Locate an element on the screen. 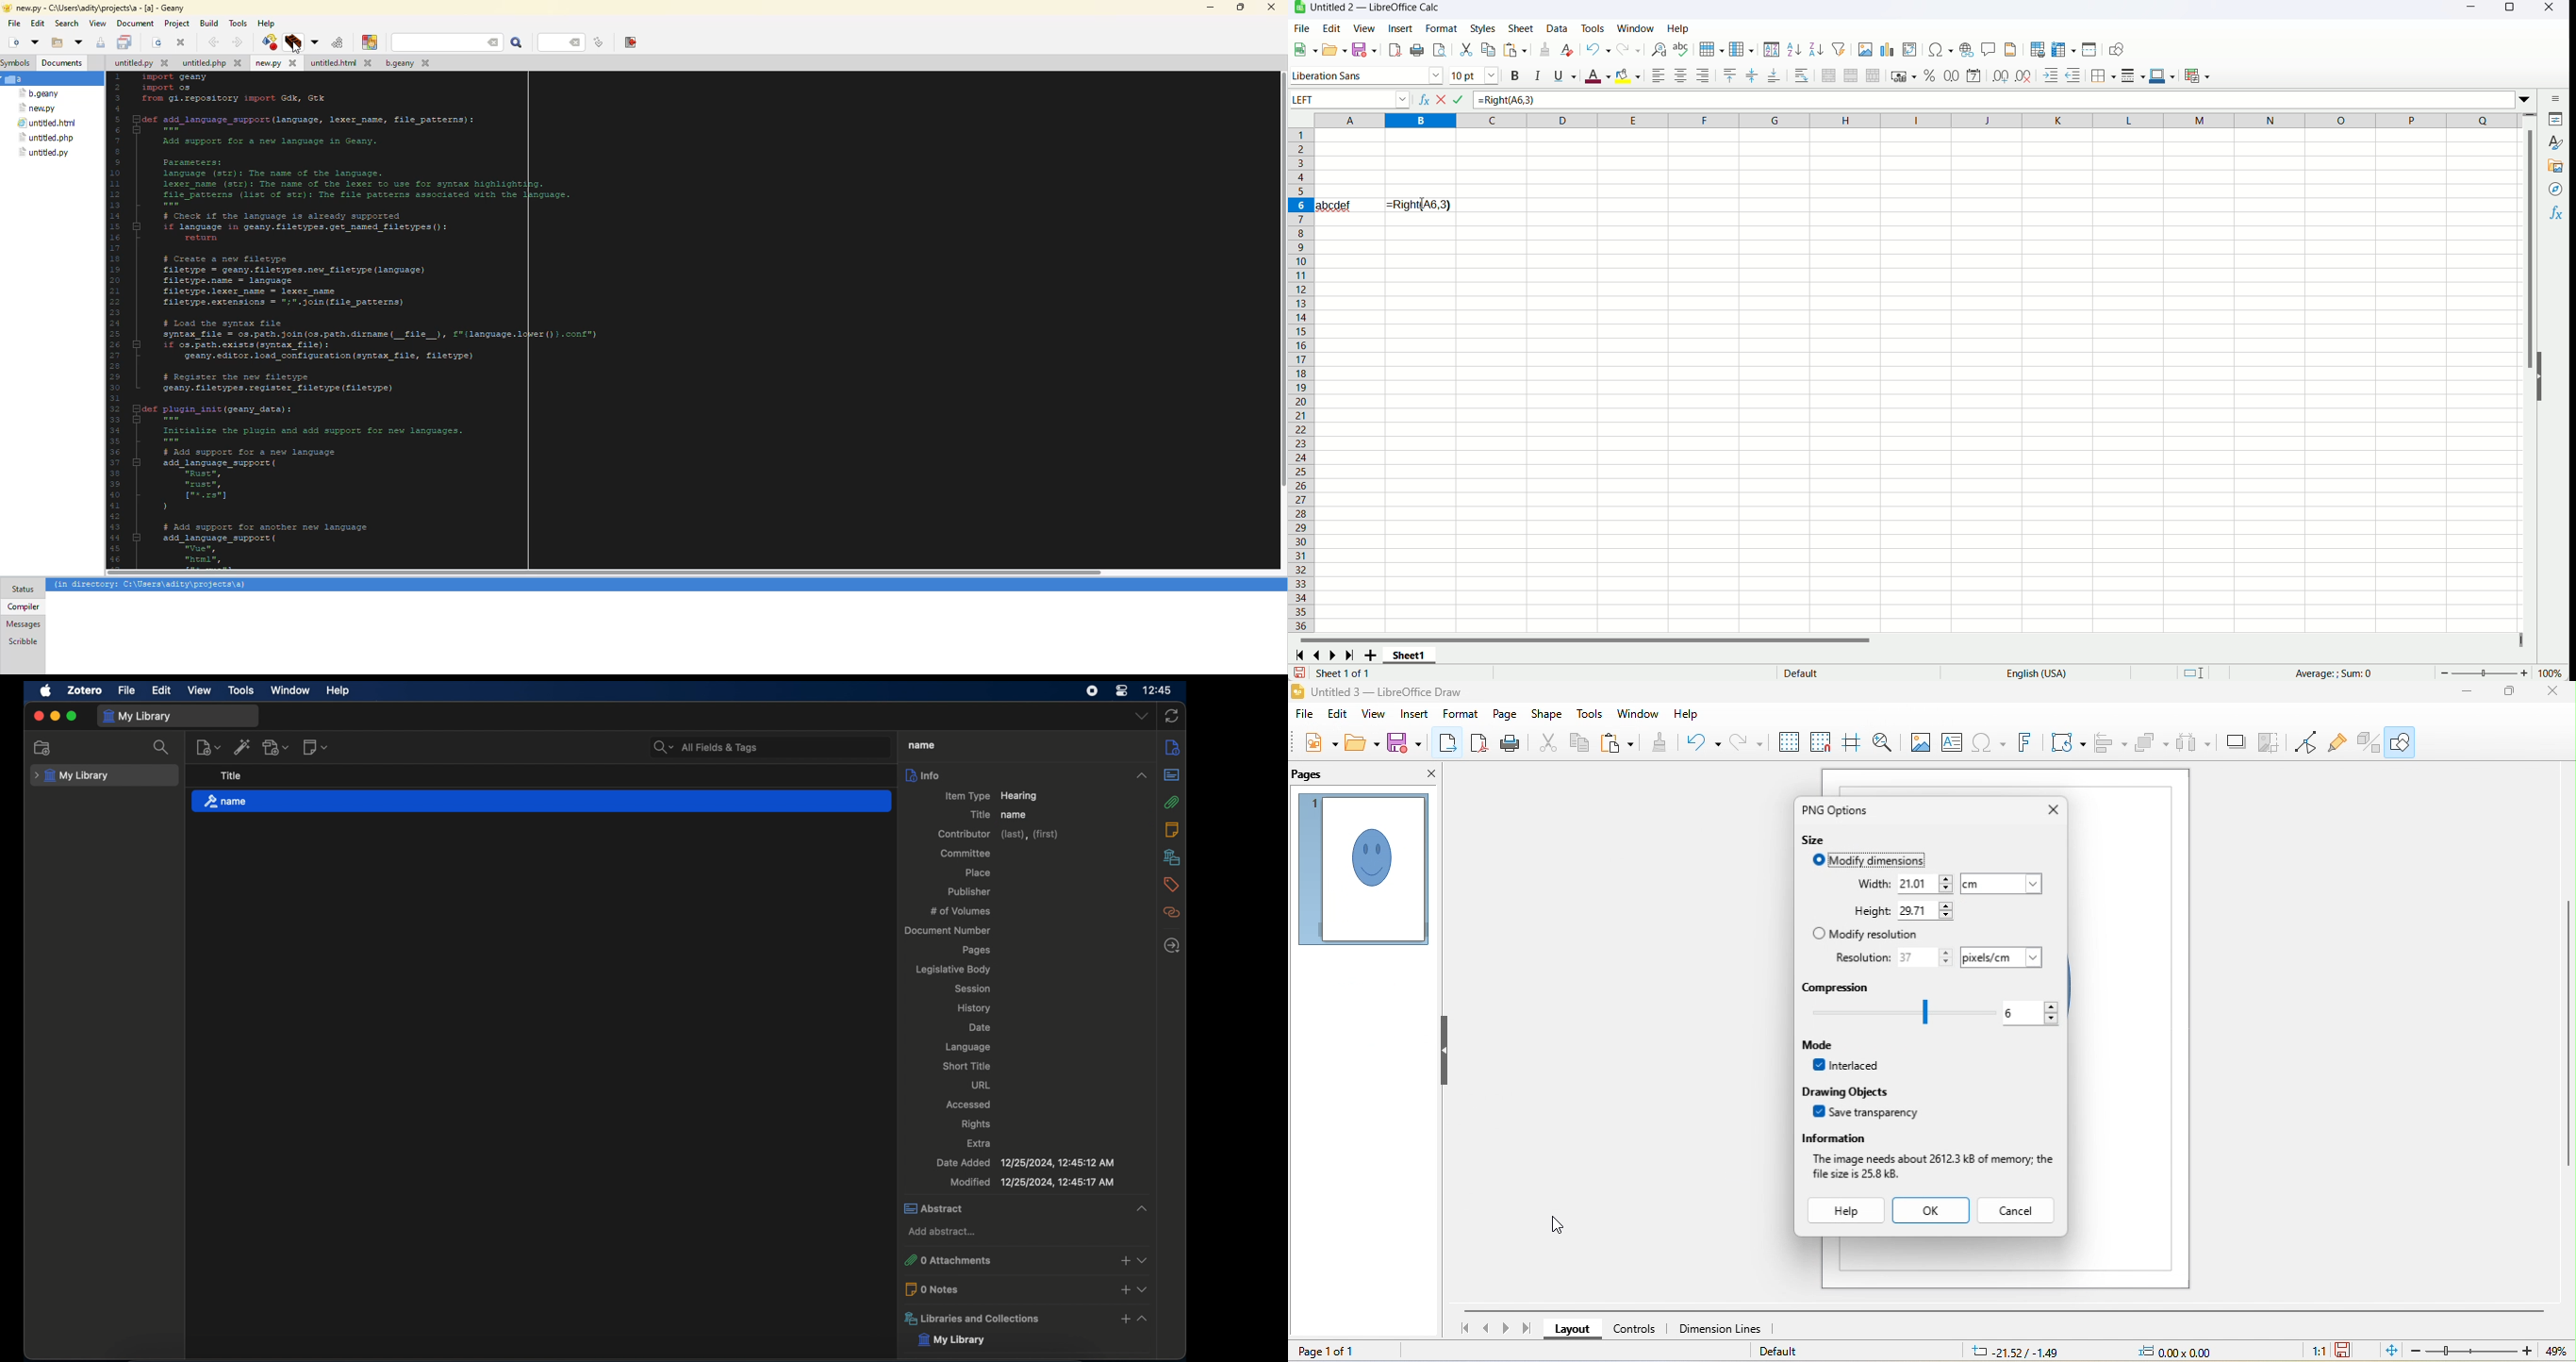 This screenshot has width=2576, height=1372. insert special characters is located at coordinates (1990, 743).